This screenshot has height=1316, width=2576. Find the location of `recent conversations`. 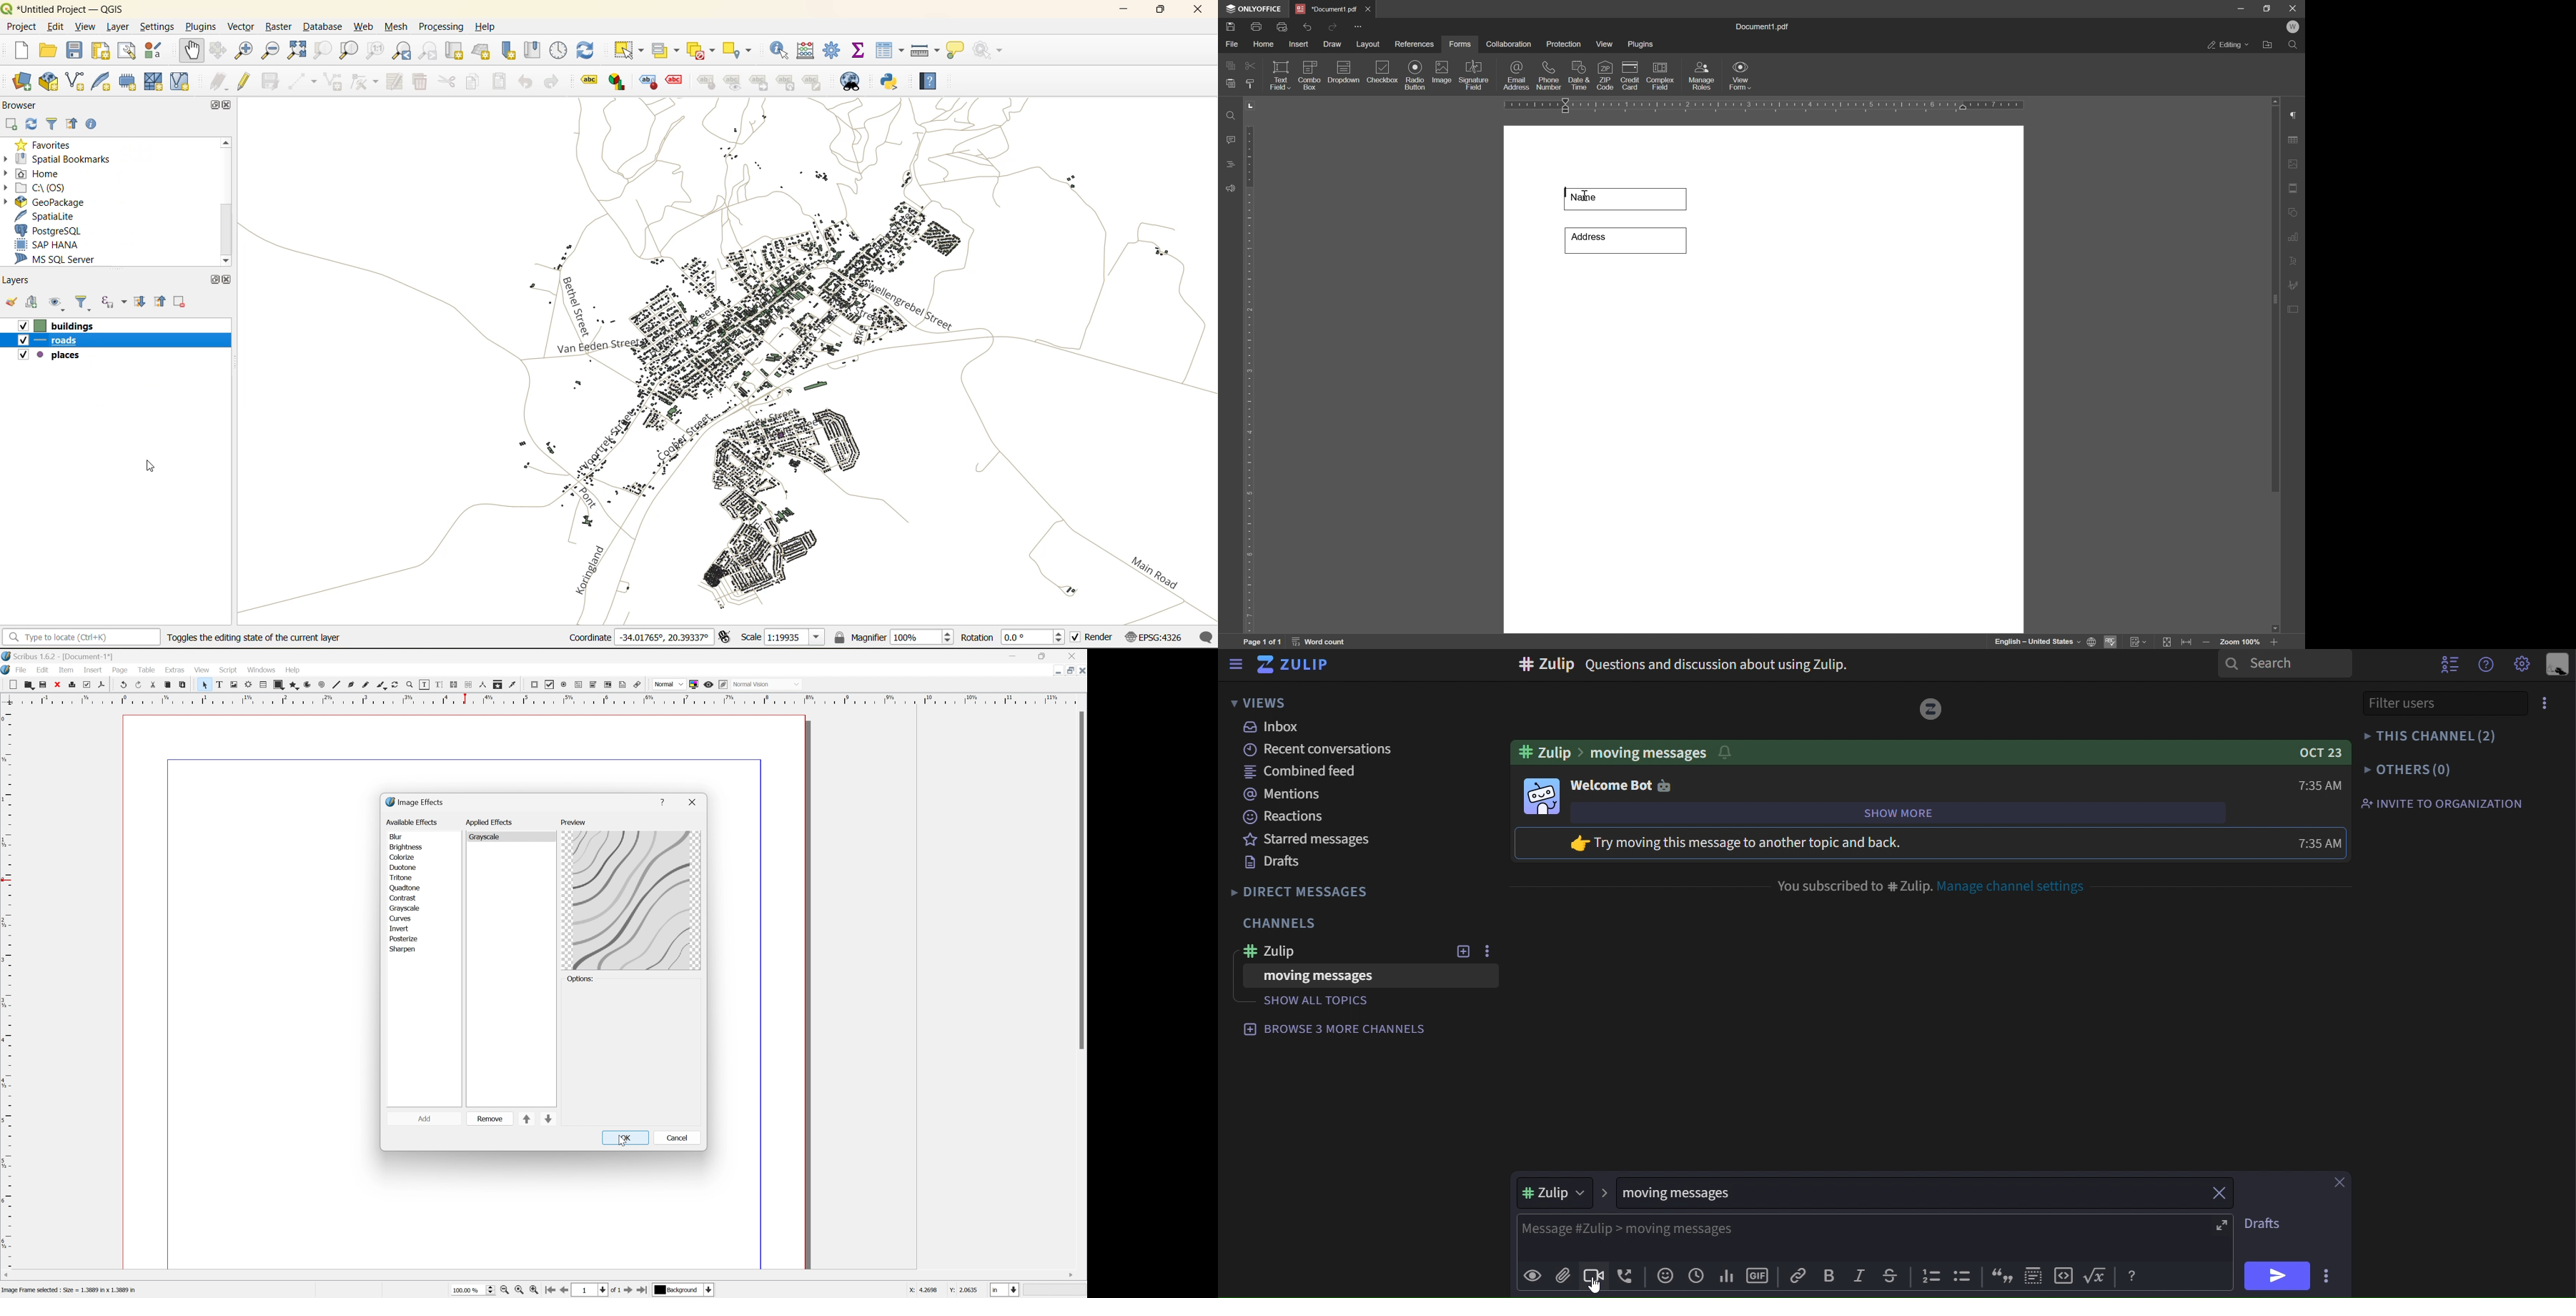

recent conversations is located at coordinates (1324, 751).